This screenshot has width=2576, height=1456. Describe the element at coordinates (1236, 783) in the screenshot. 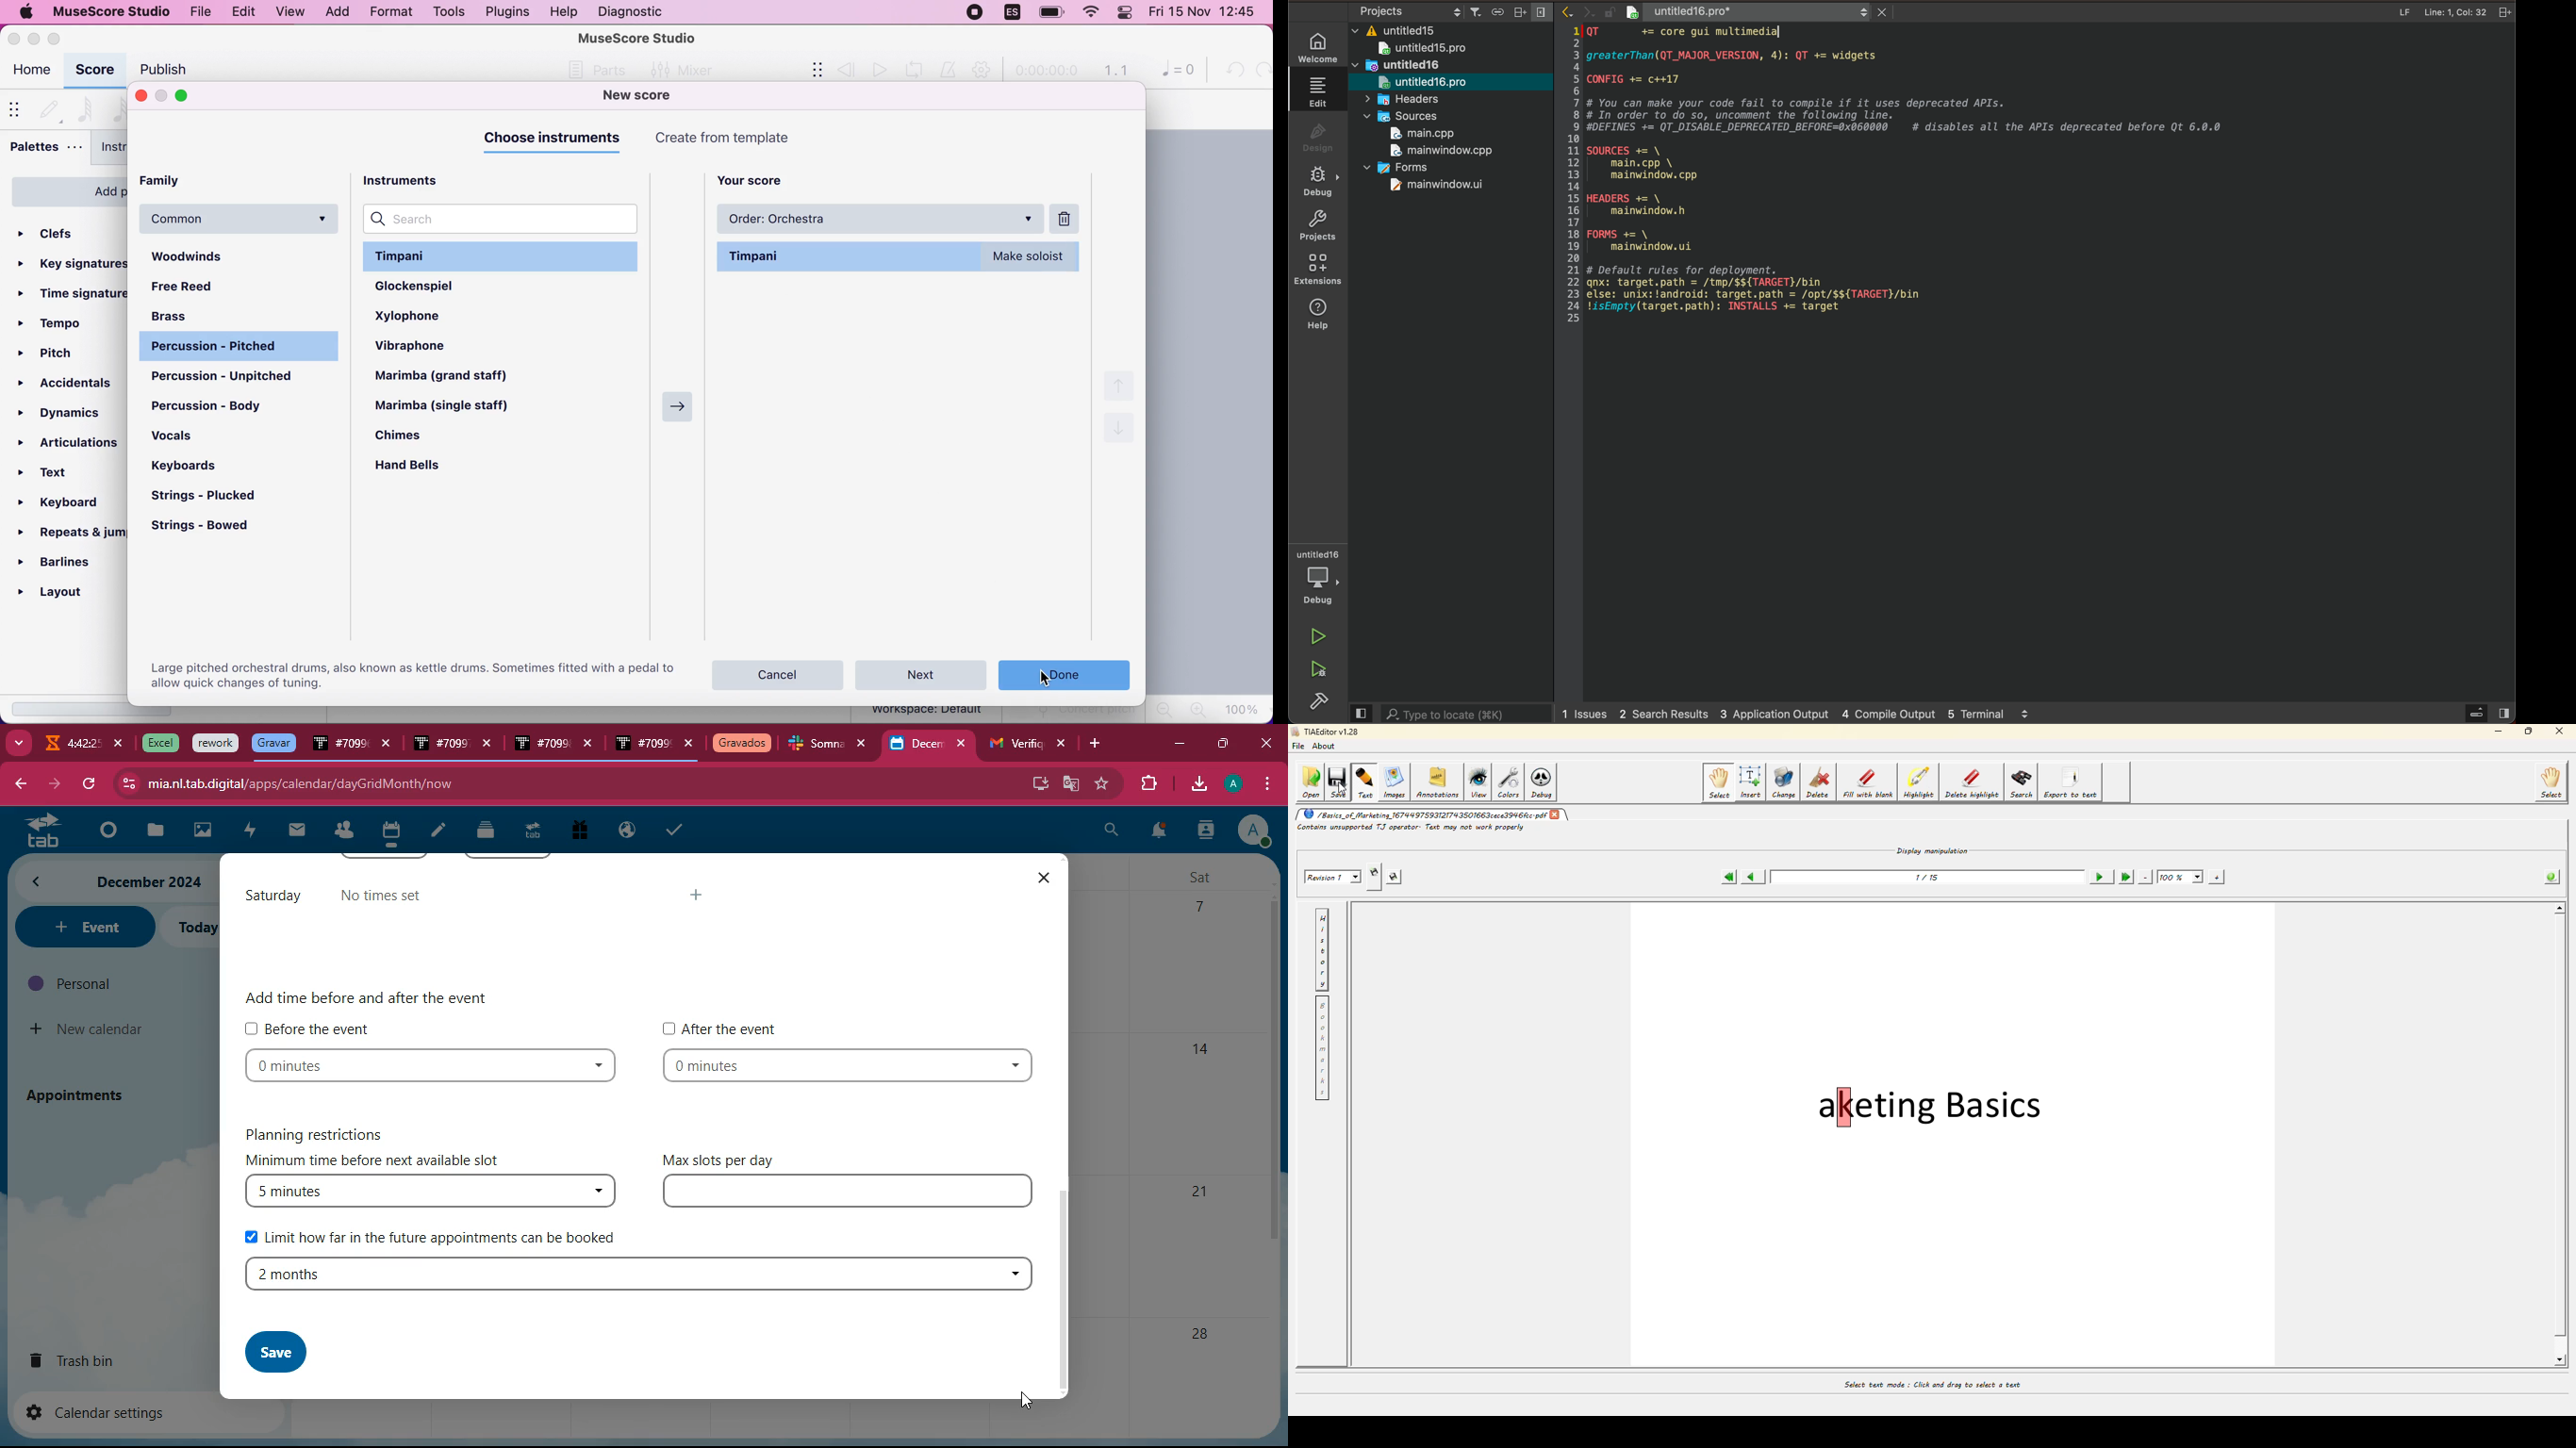

I see `profile` at that location.